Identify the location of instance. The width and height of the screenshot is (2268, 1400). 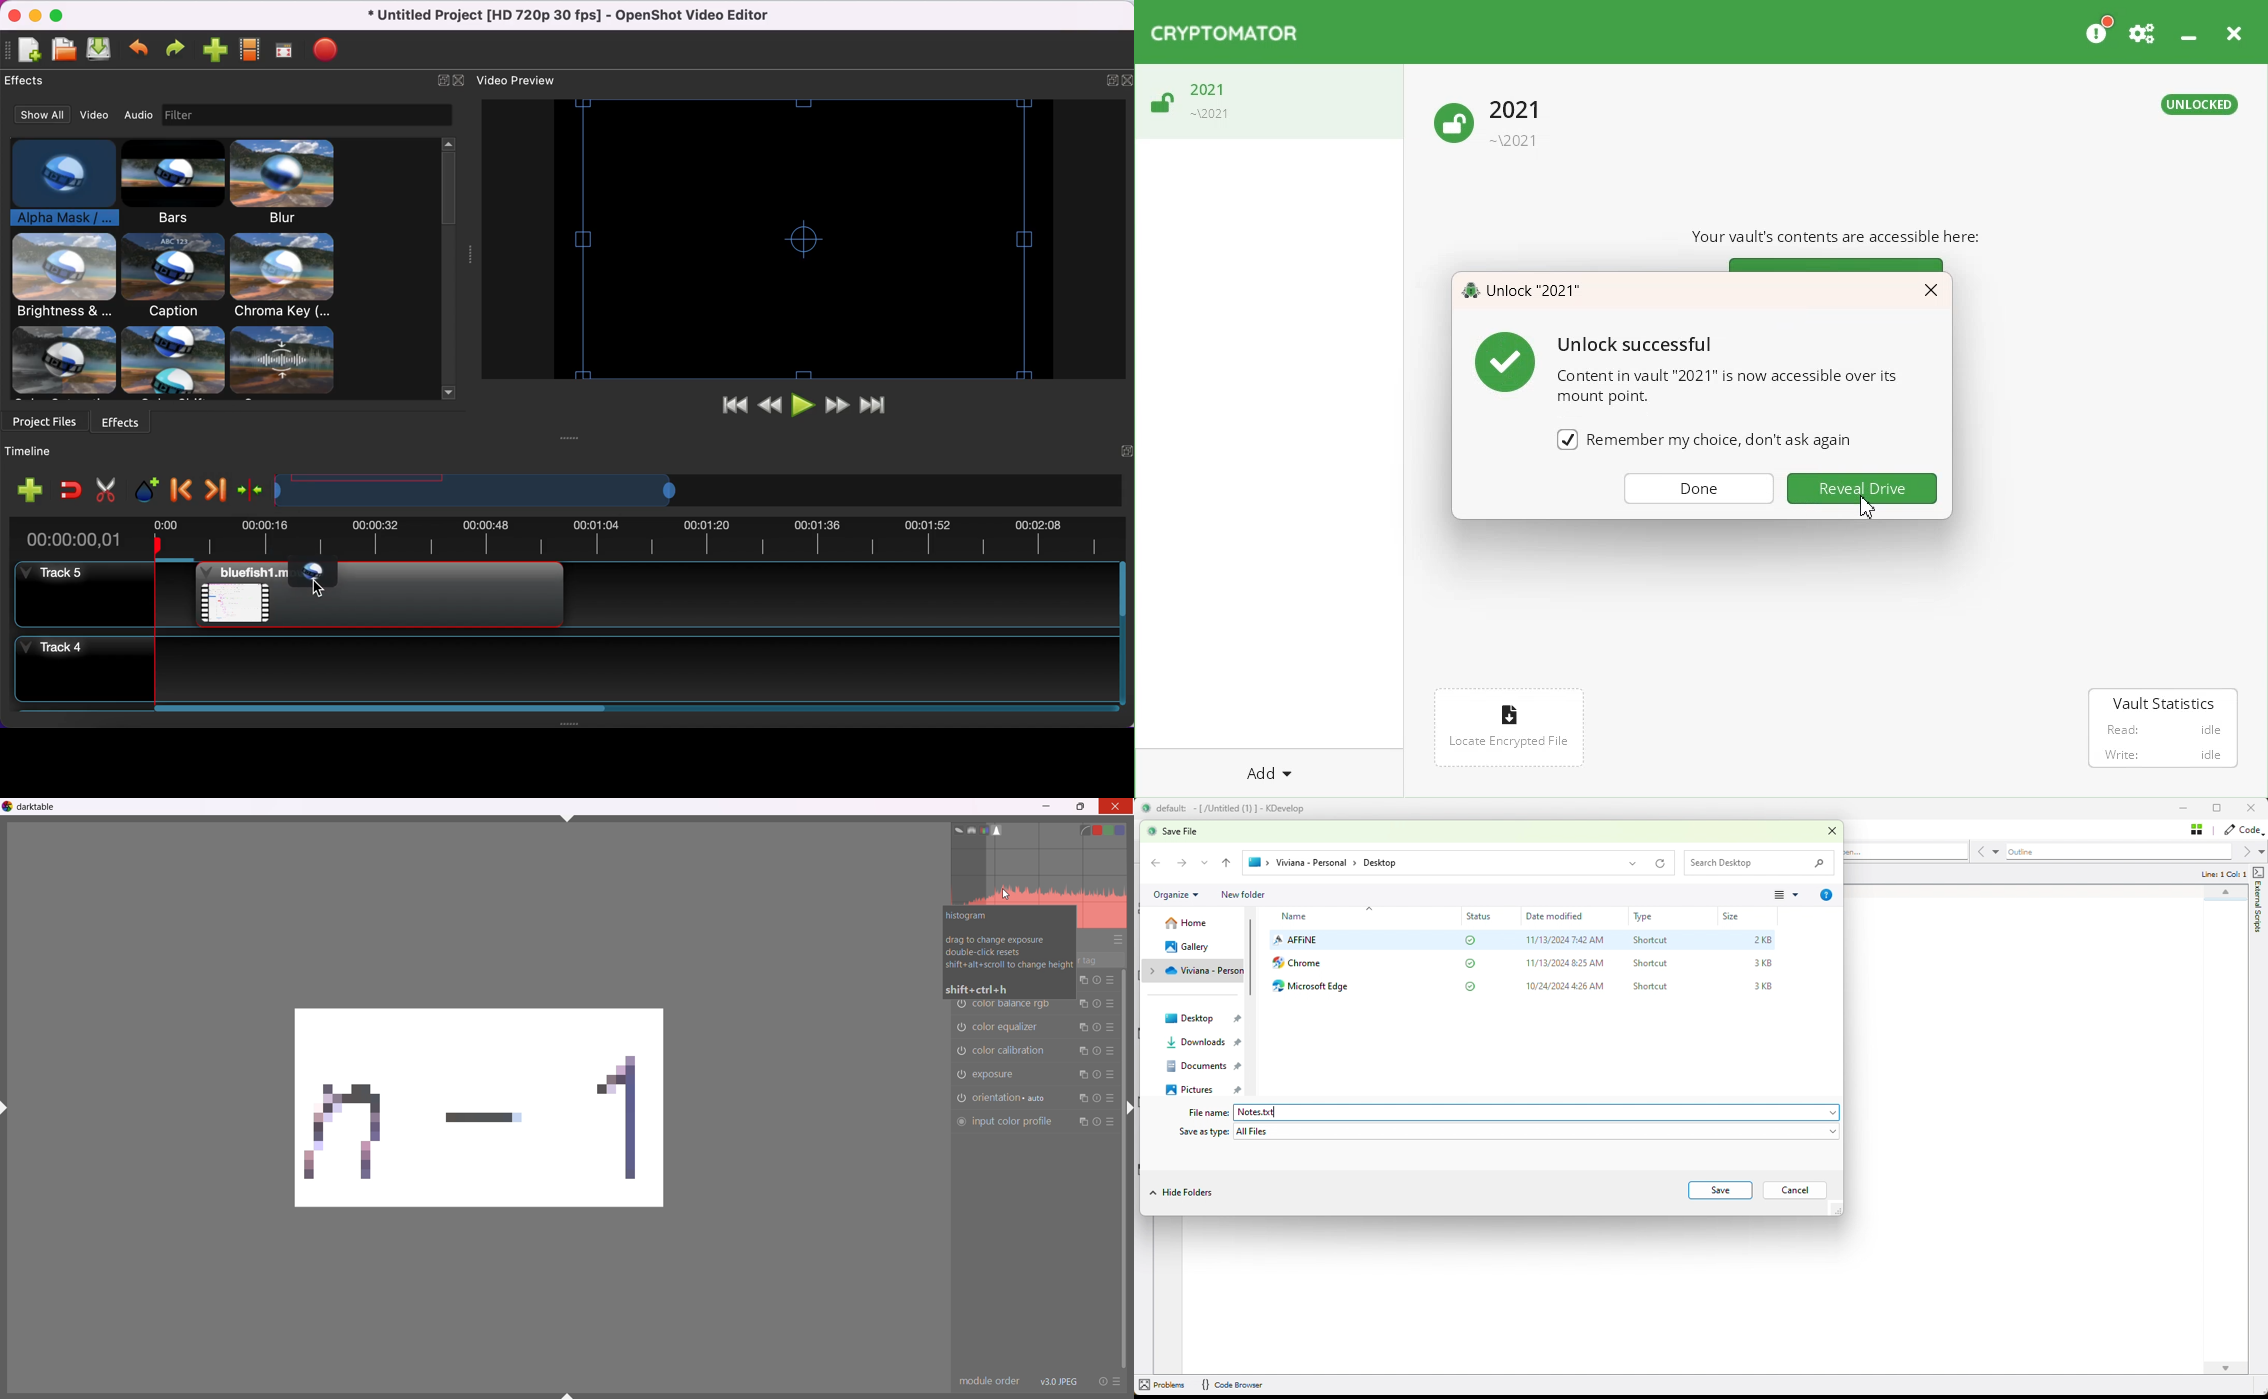
(1082, 981).